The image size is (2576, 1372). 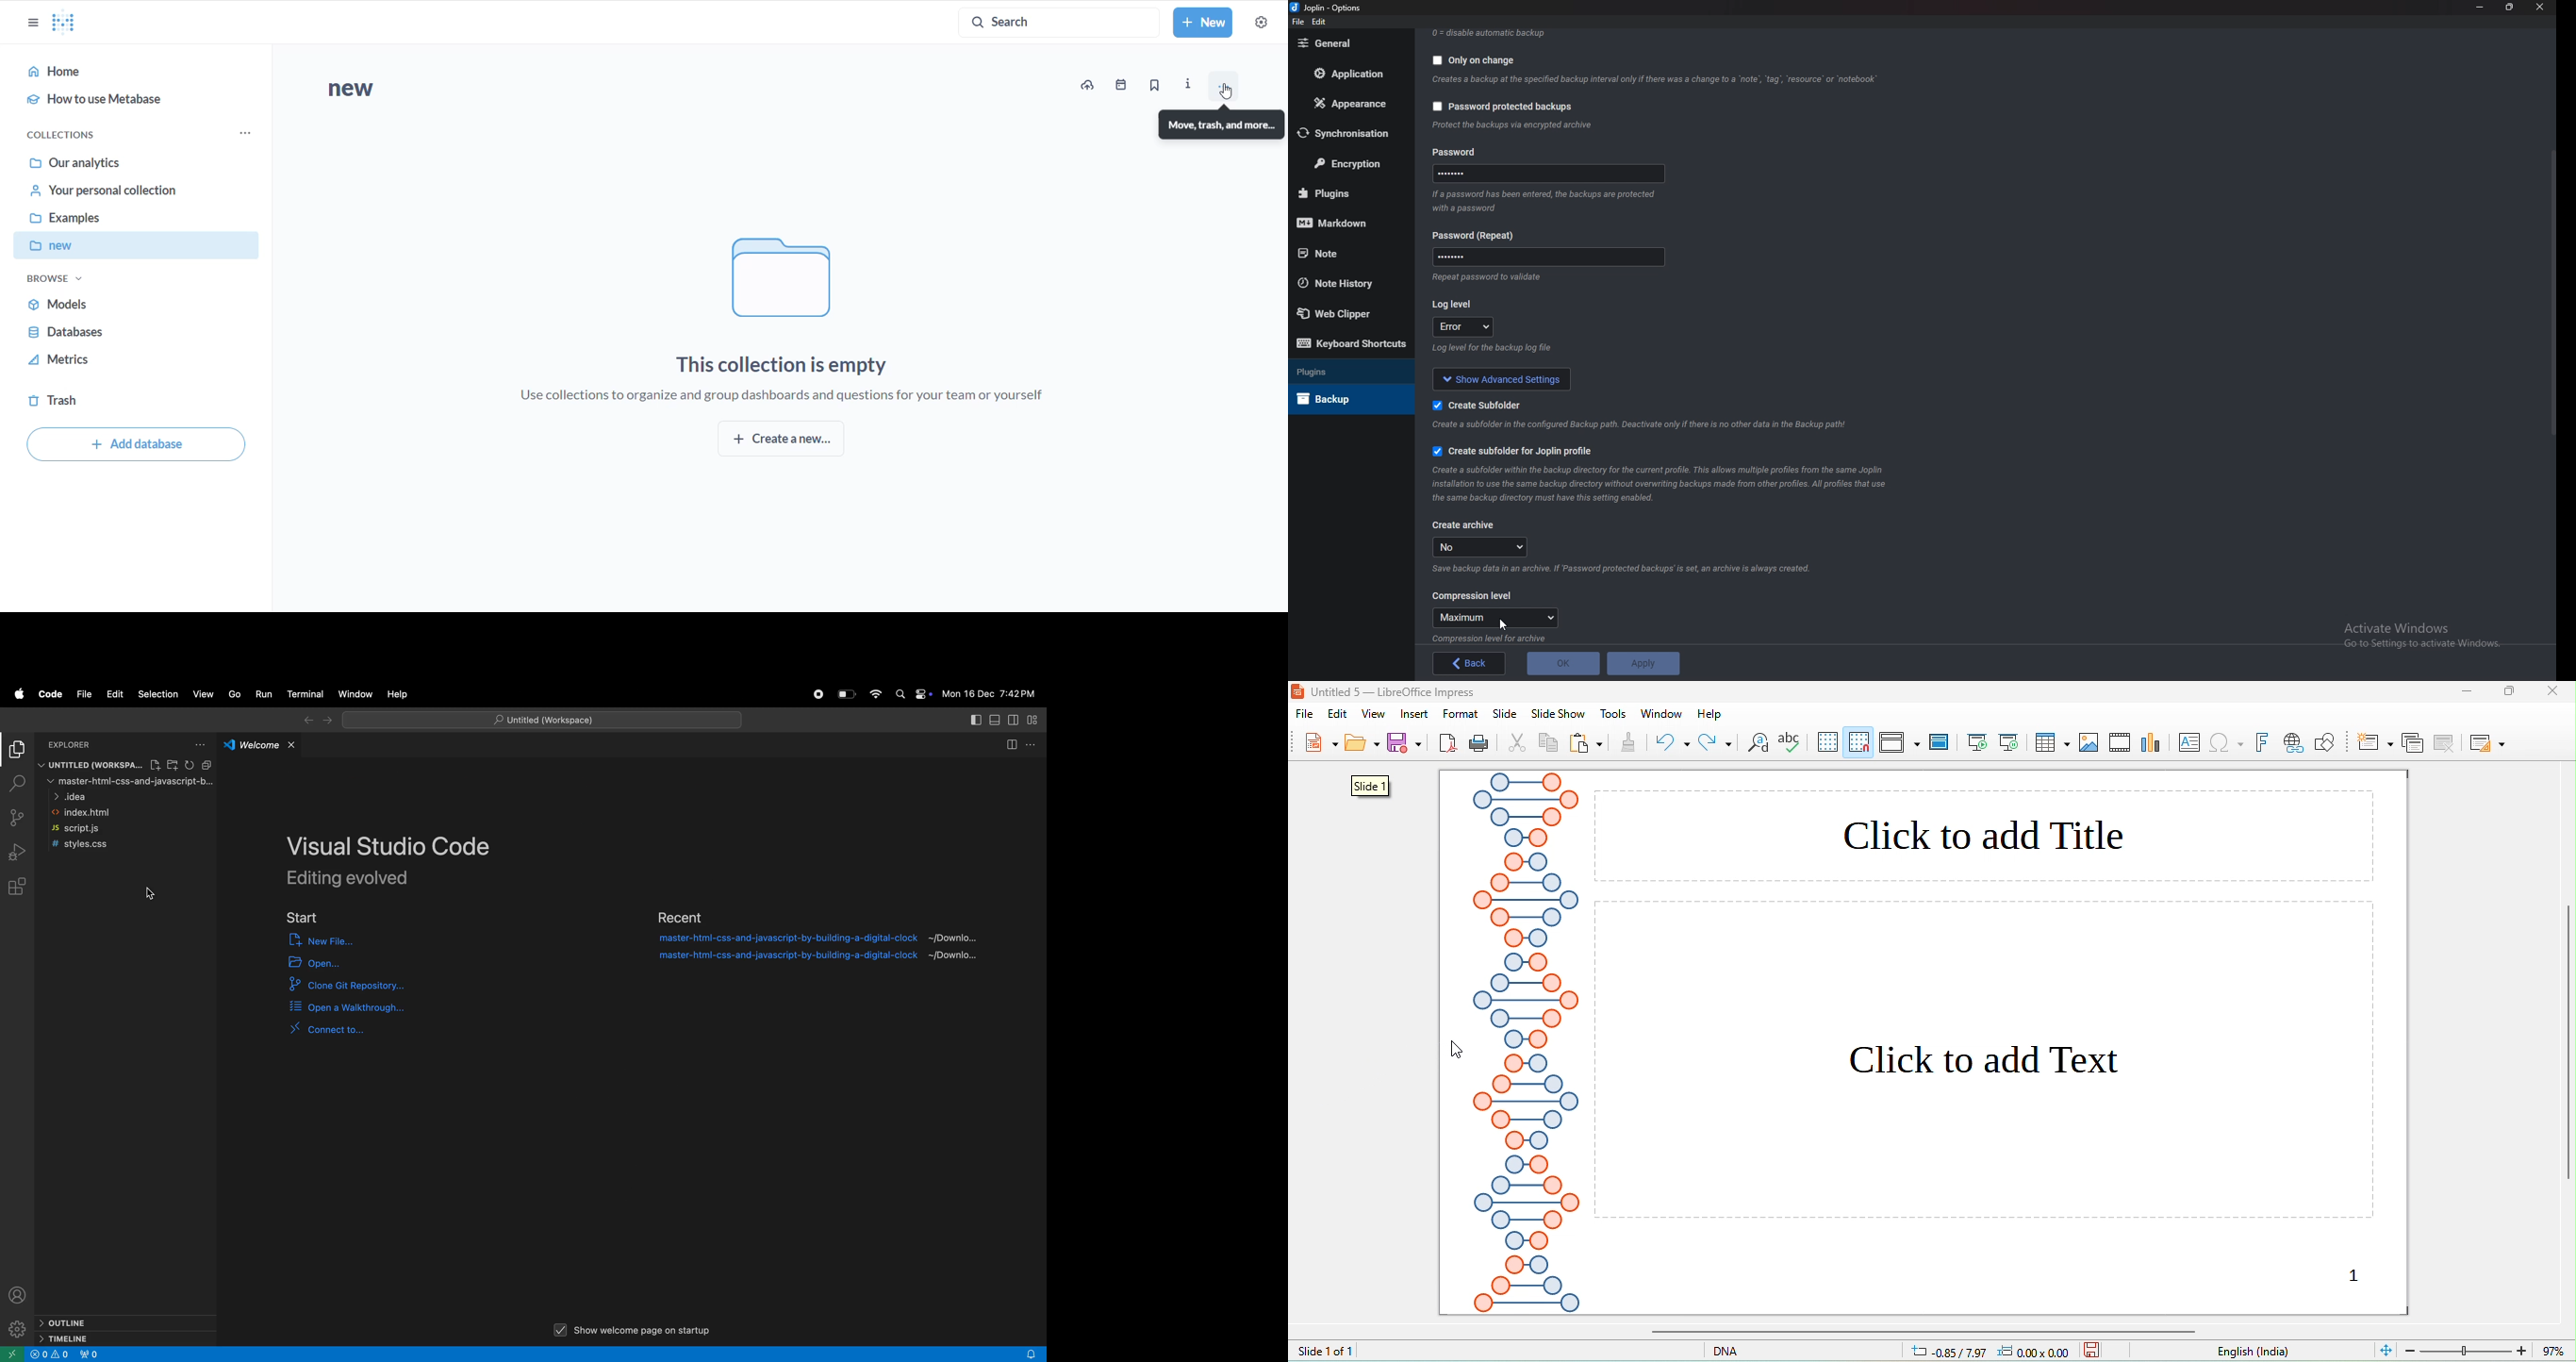 What do you see at coordinates (1498, 637) in the screenshot?
I see `info` at bounding box center [1498, 637].